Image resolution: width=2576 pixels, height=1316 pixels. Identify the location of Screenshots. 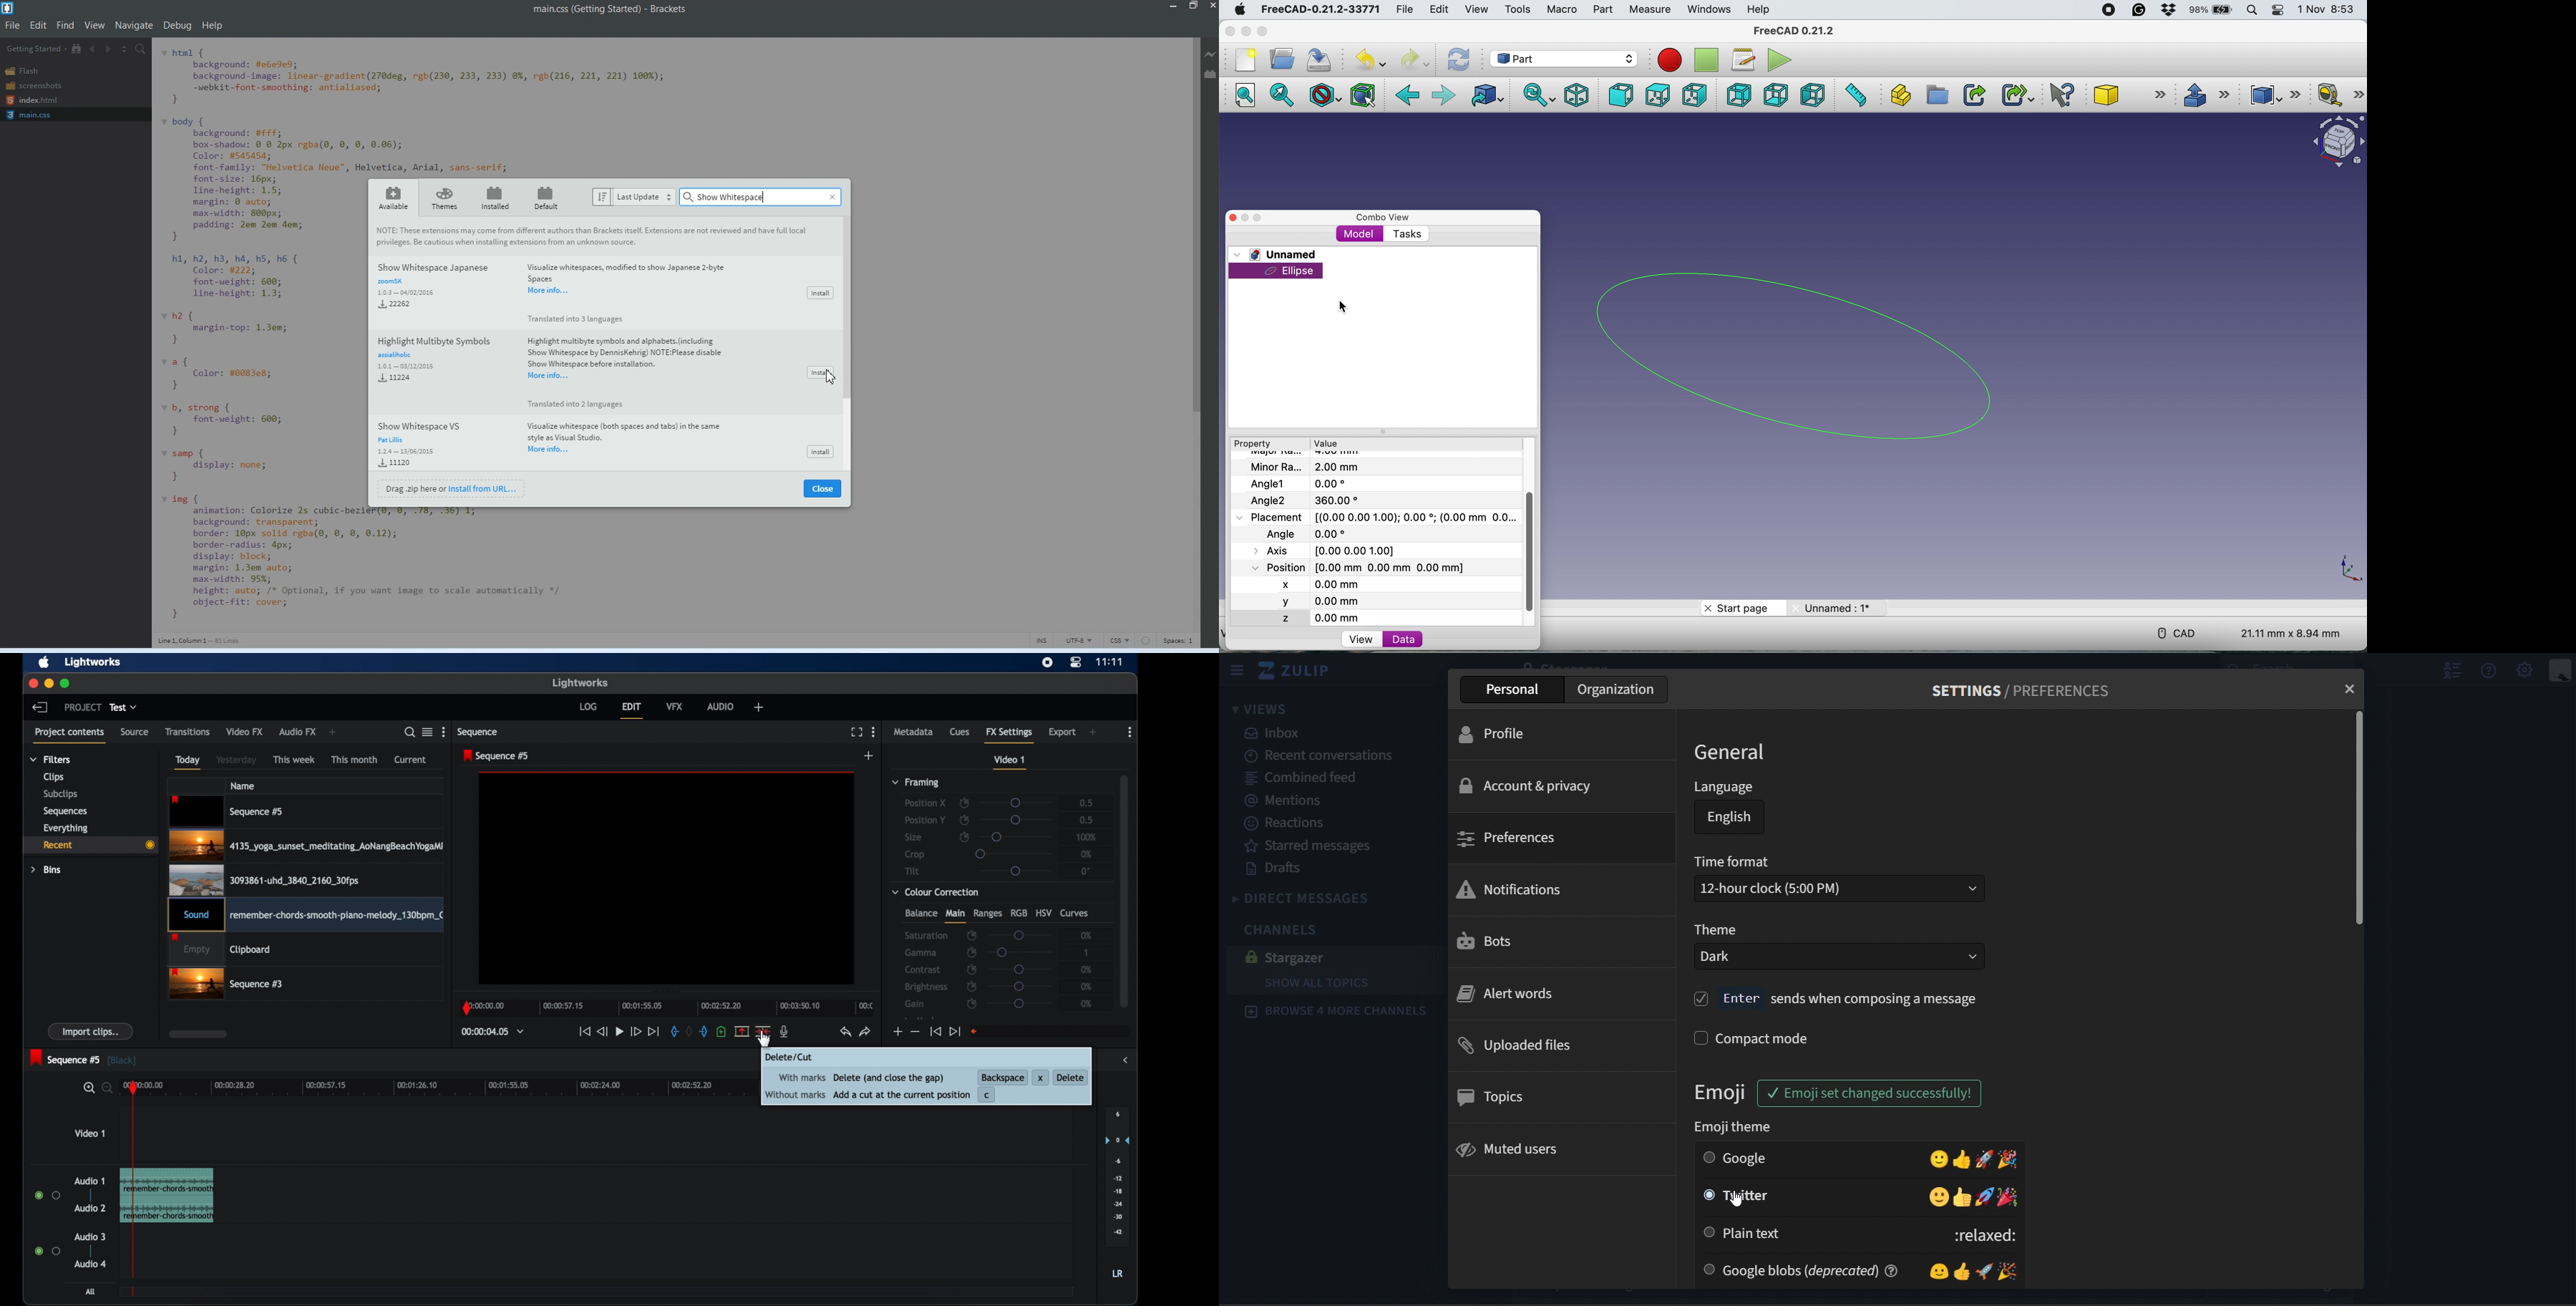
(33, 85).